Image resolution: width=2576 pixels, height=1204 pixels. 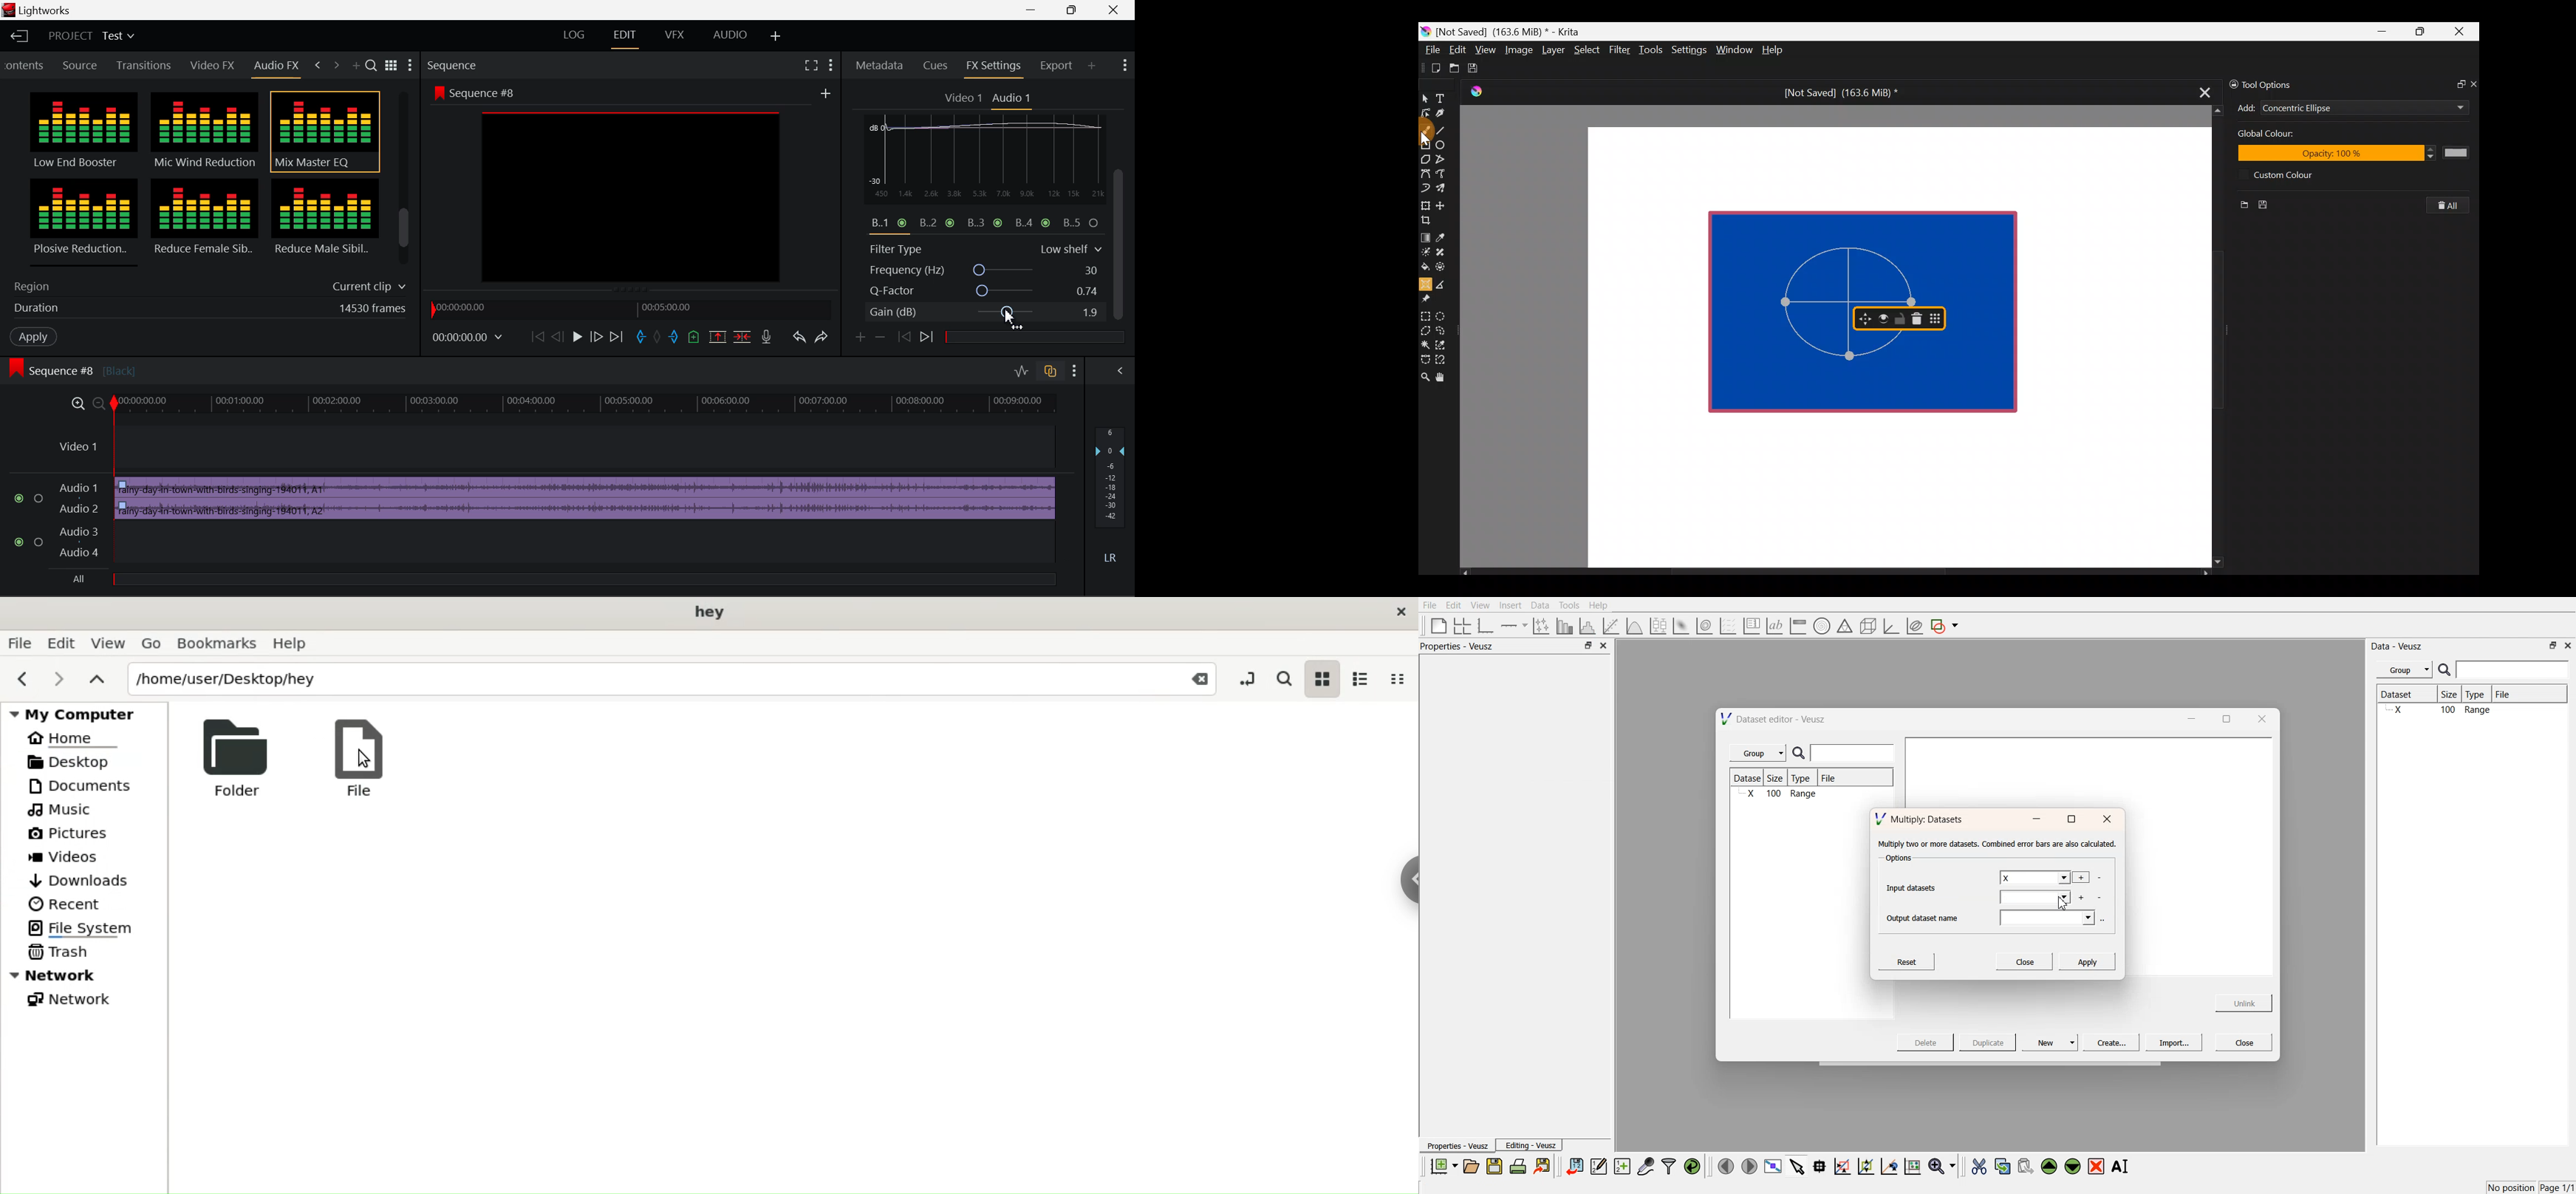 What do you see at coordinates (358, 67) in the screenshot?
I see `Add Panel` at bounding box center [358, 67].